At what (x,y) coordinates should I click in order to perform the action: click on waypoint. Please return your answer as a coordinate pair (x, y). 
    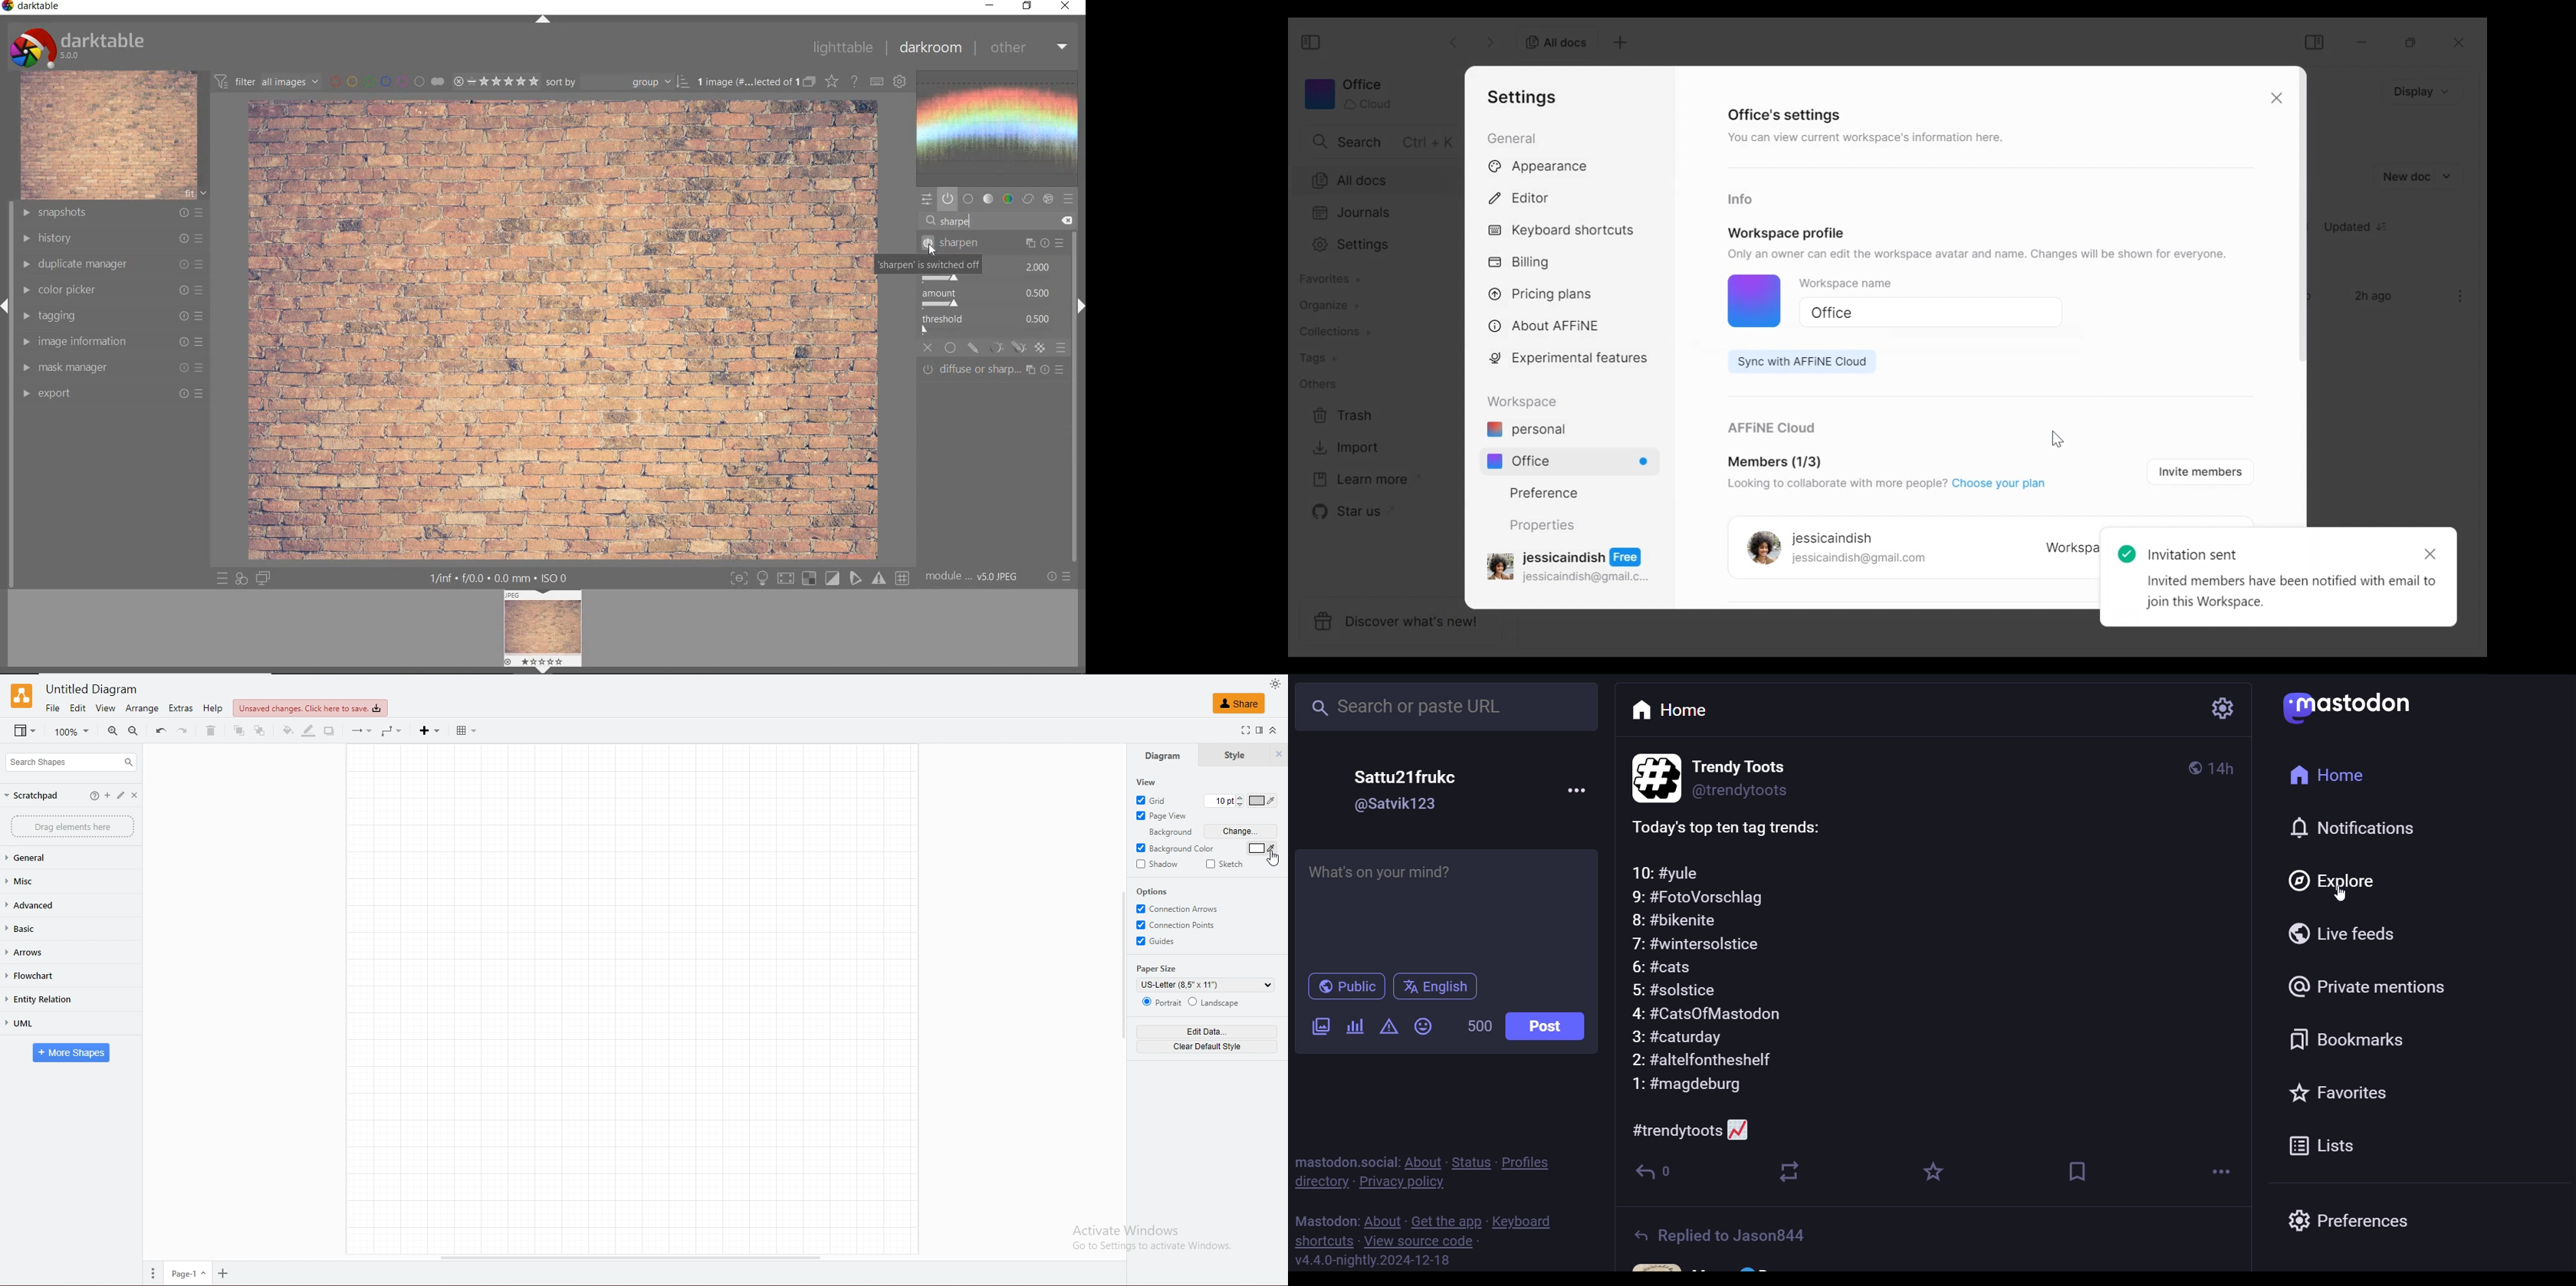
    Looking at the image, I should click on (394, 731).